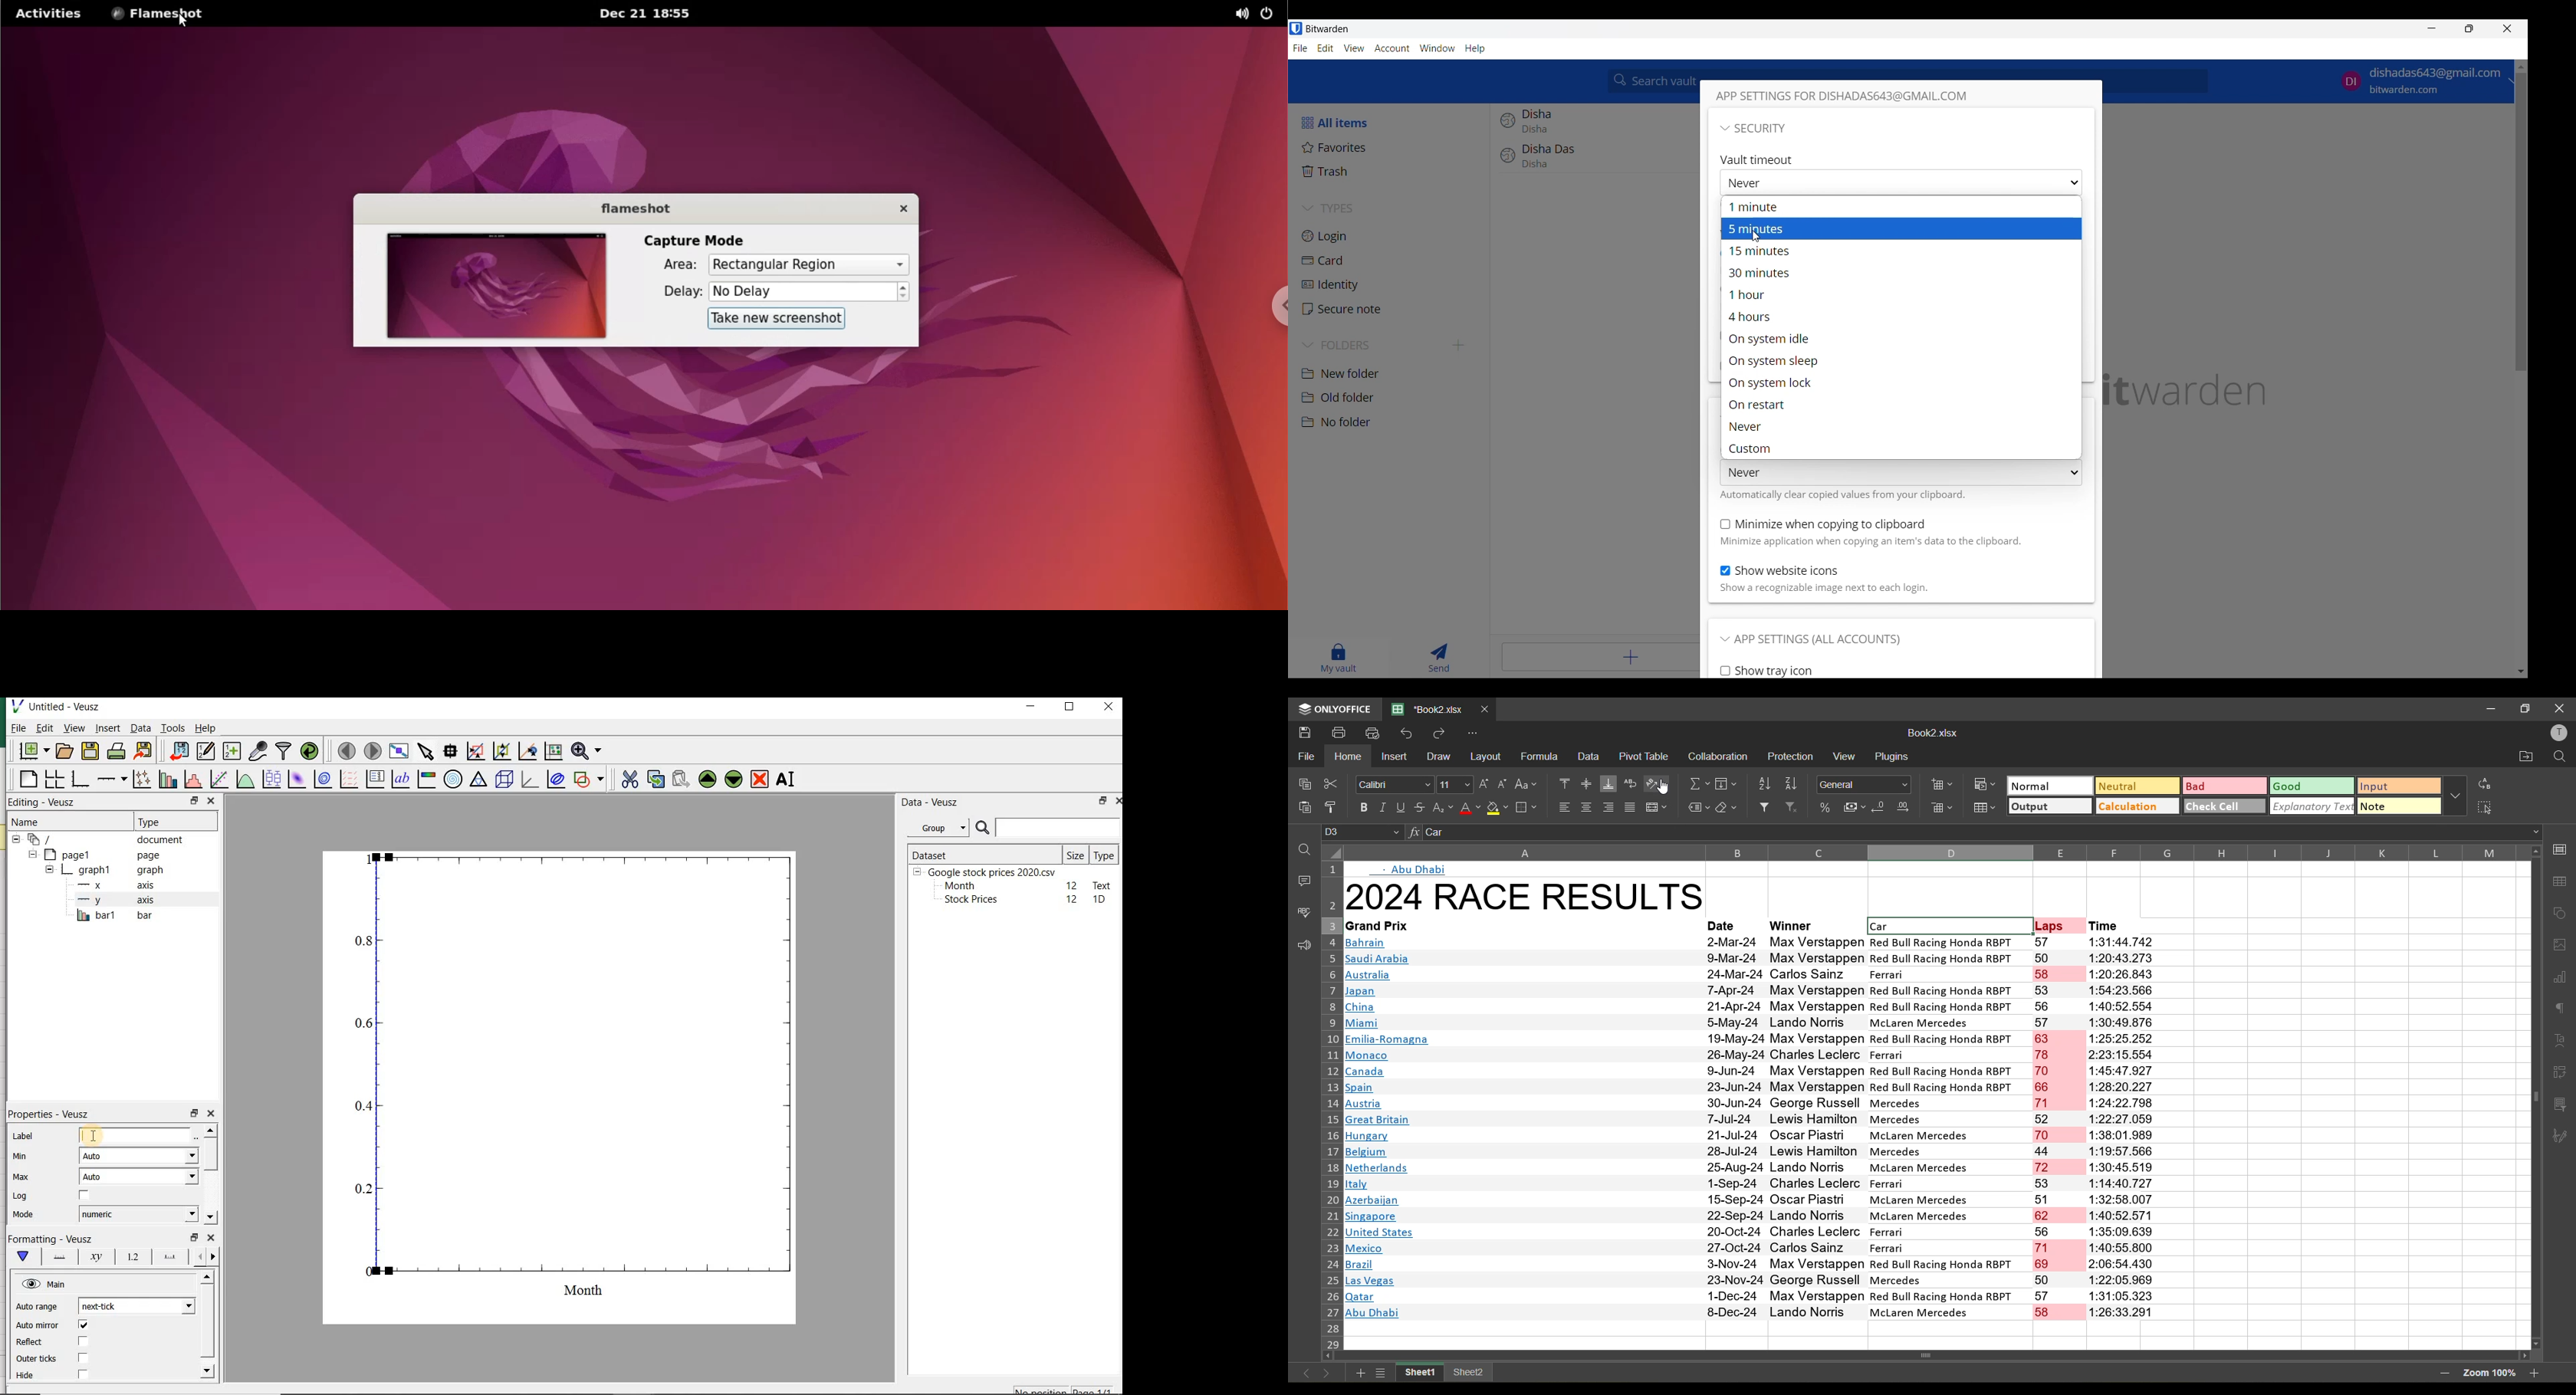 Image resolution: width=2576 pixels, height=1400 pixels. I want to click on row numbers, so click(1333, 1108).